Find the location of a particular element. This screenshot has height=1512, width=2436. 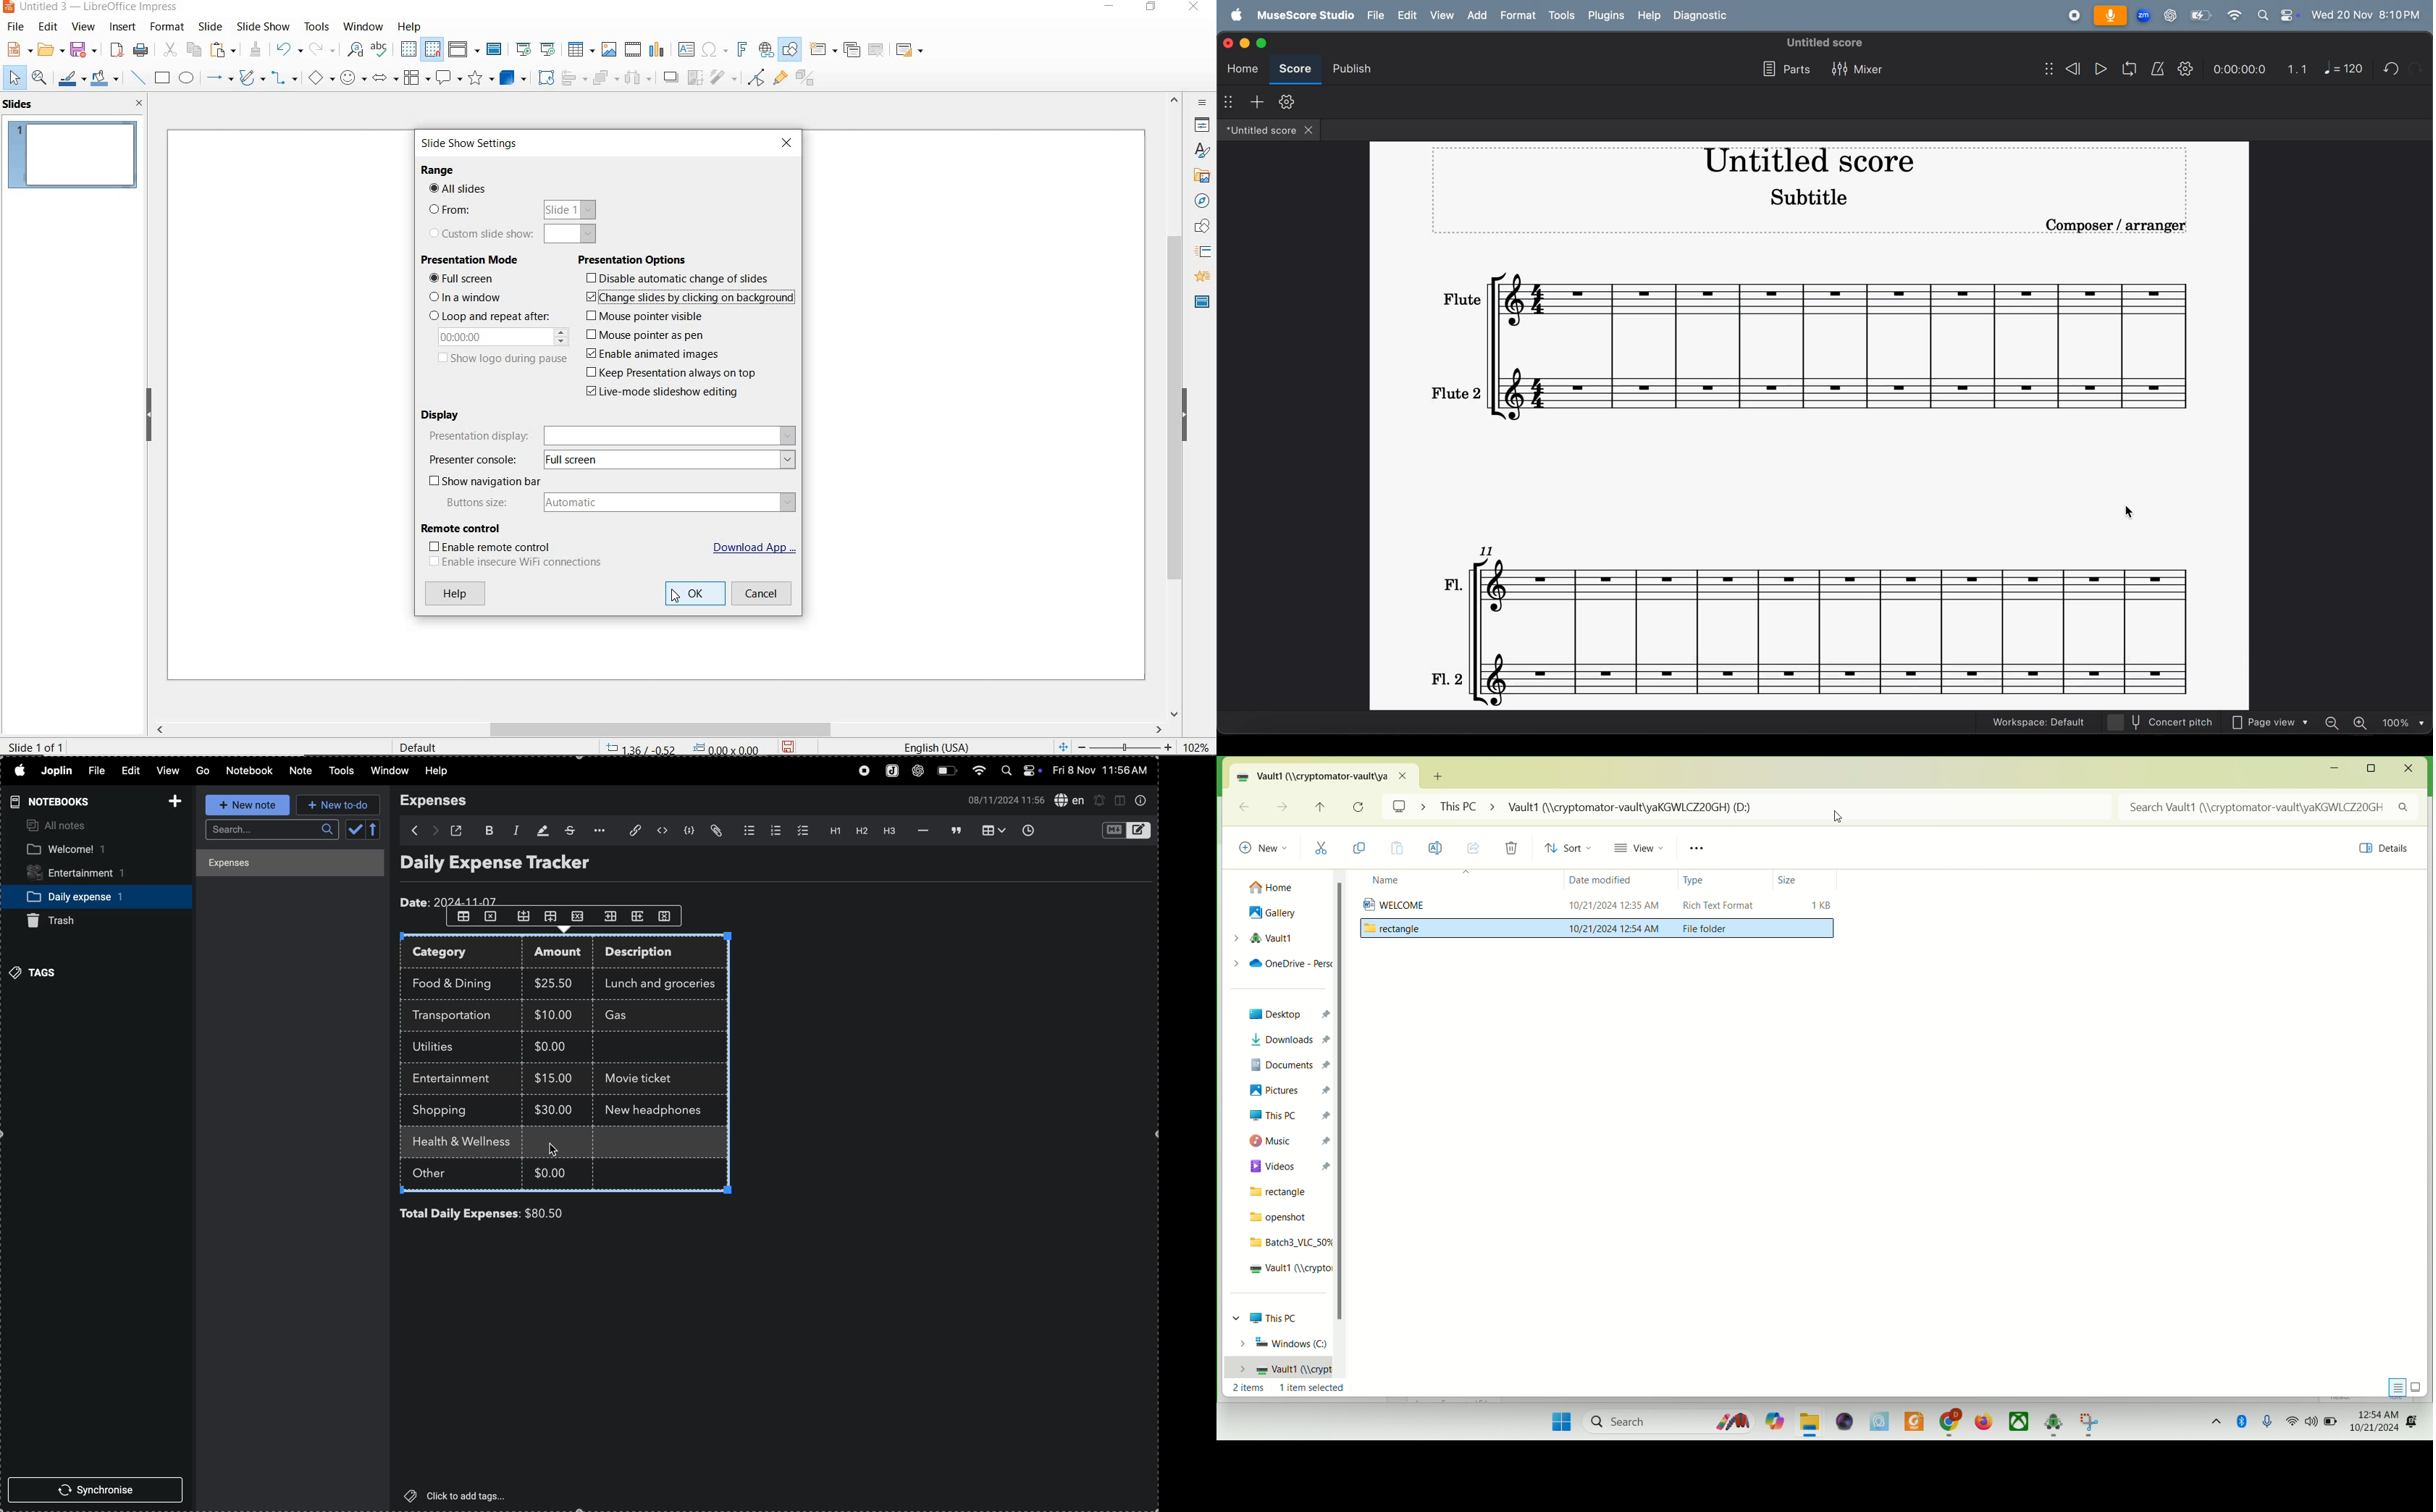

vault1 is located at coordinates (1287, 1270).